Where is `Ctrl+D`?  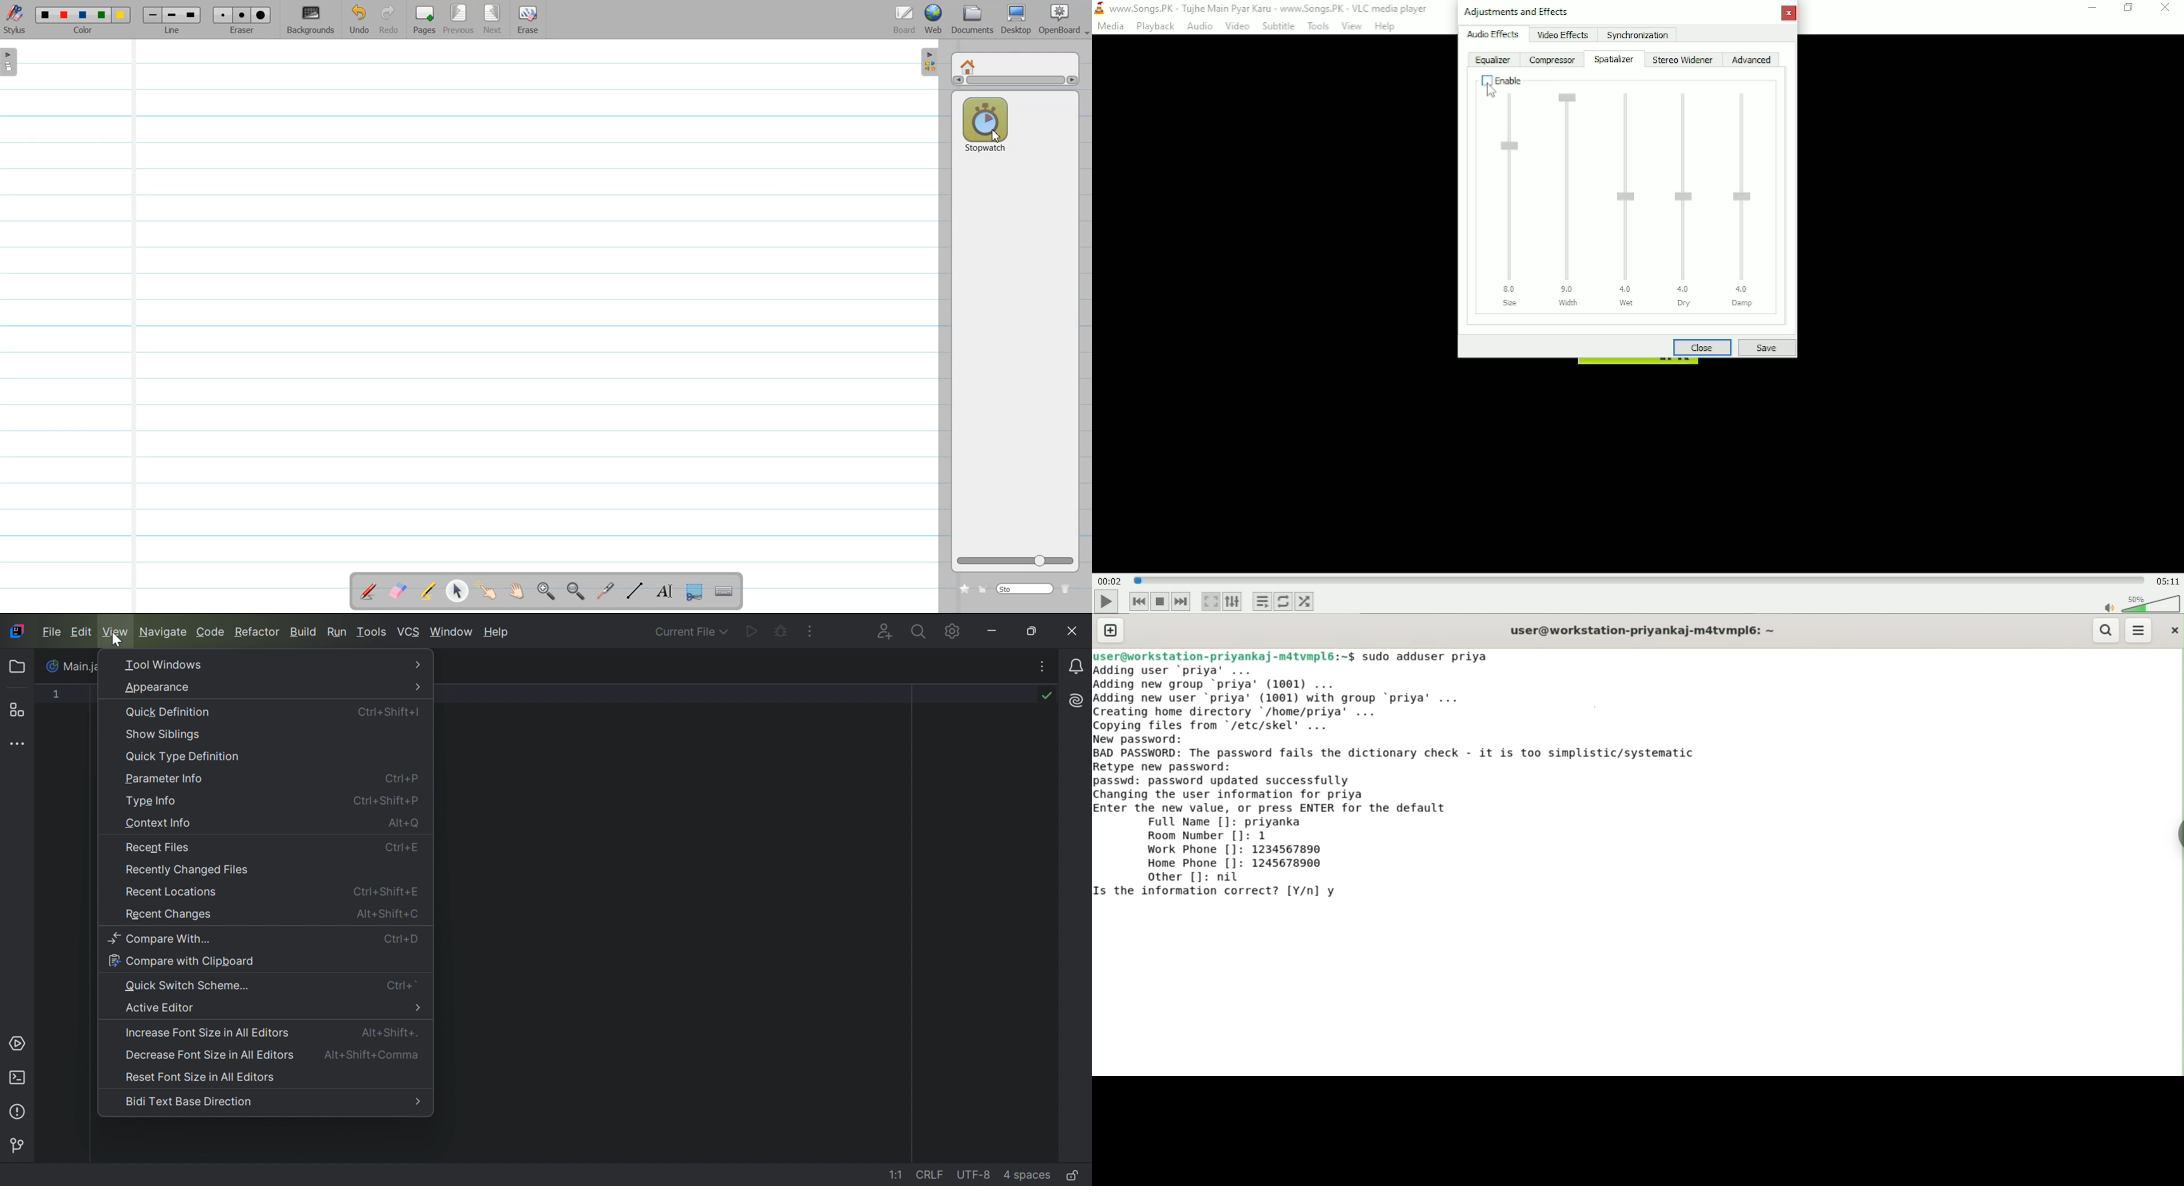
Ctrl+D is located at coordinates (401, 939).